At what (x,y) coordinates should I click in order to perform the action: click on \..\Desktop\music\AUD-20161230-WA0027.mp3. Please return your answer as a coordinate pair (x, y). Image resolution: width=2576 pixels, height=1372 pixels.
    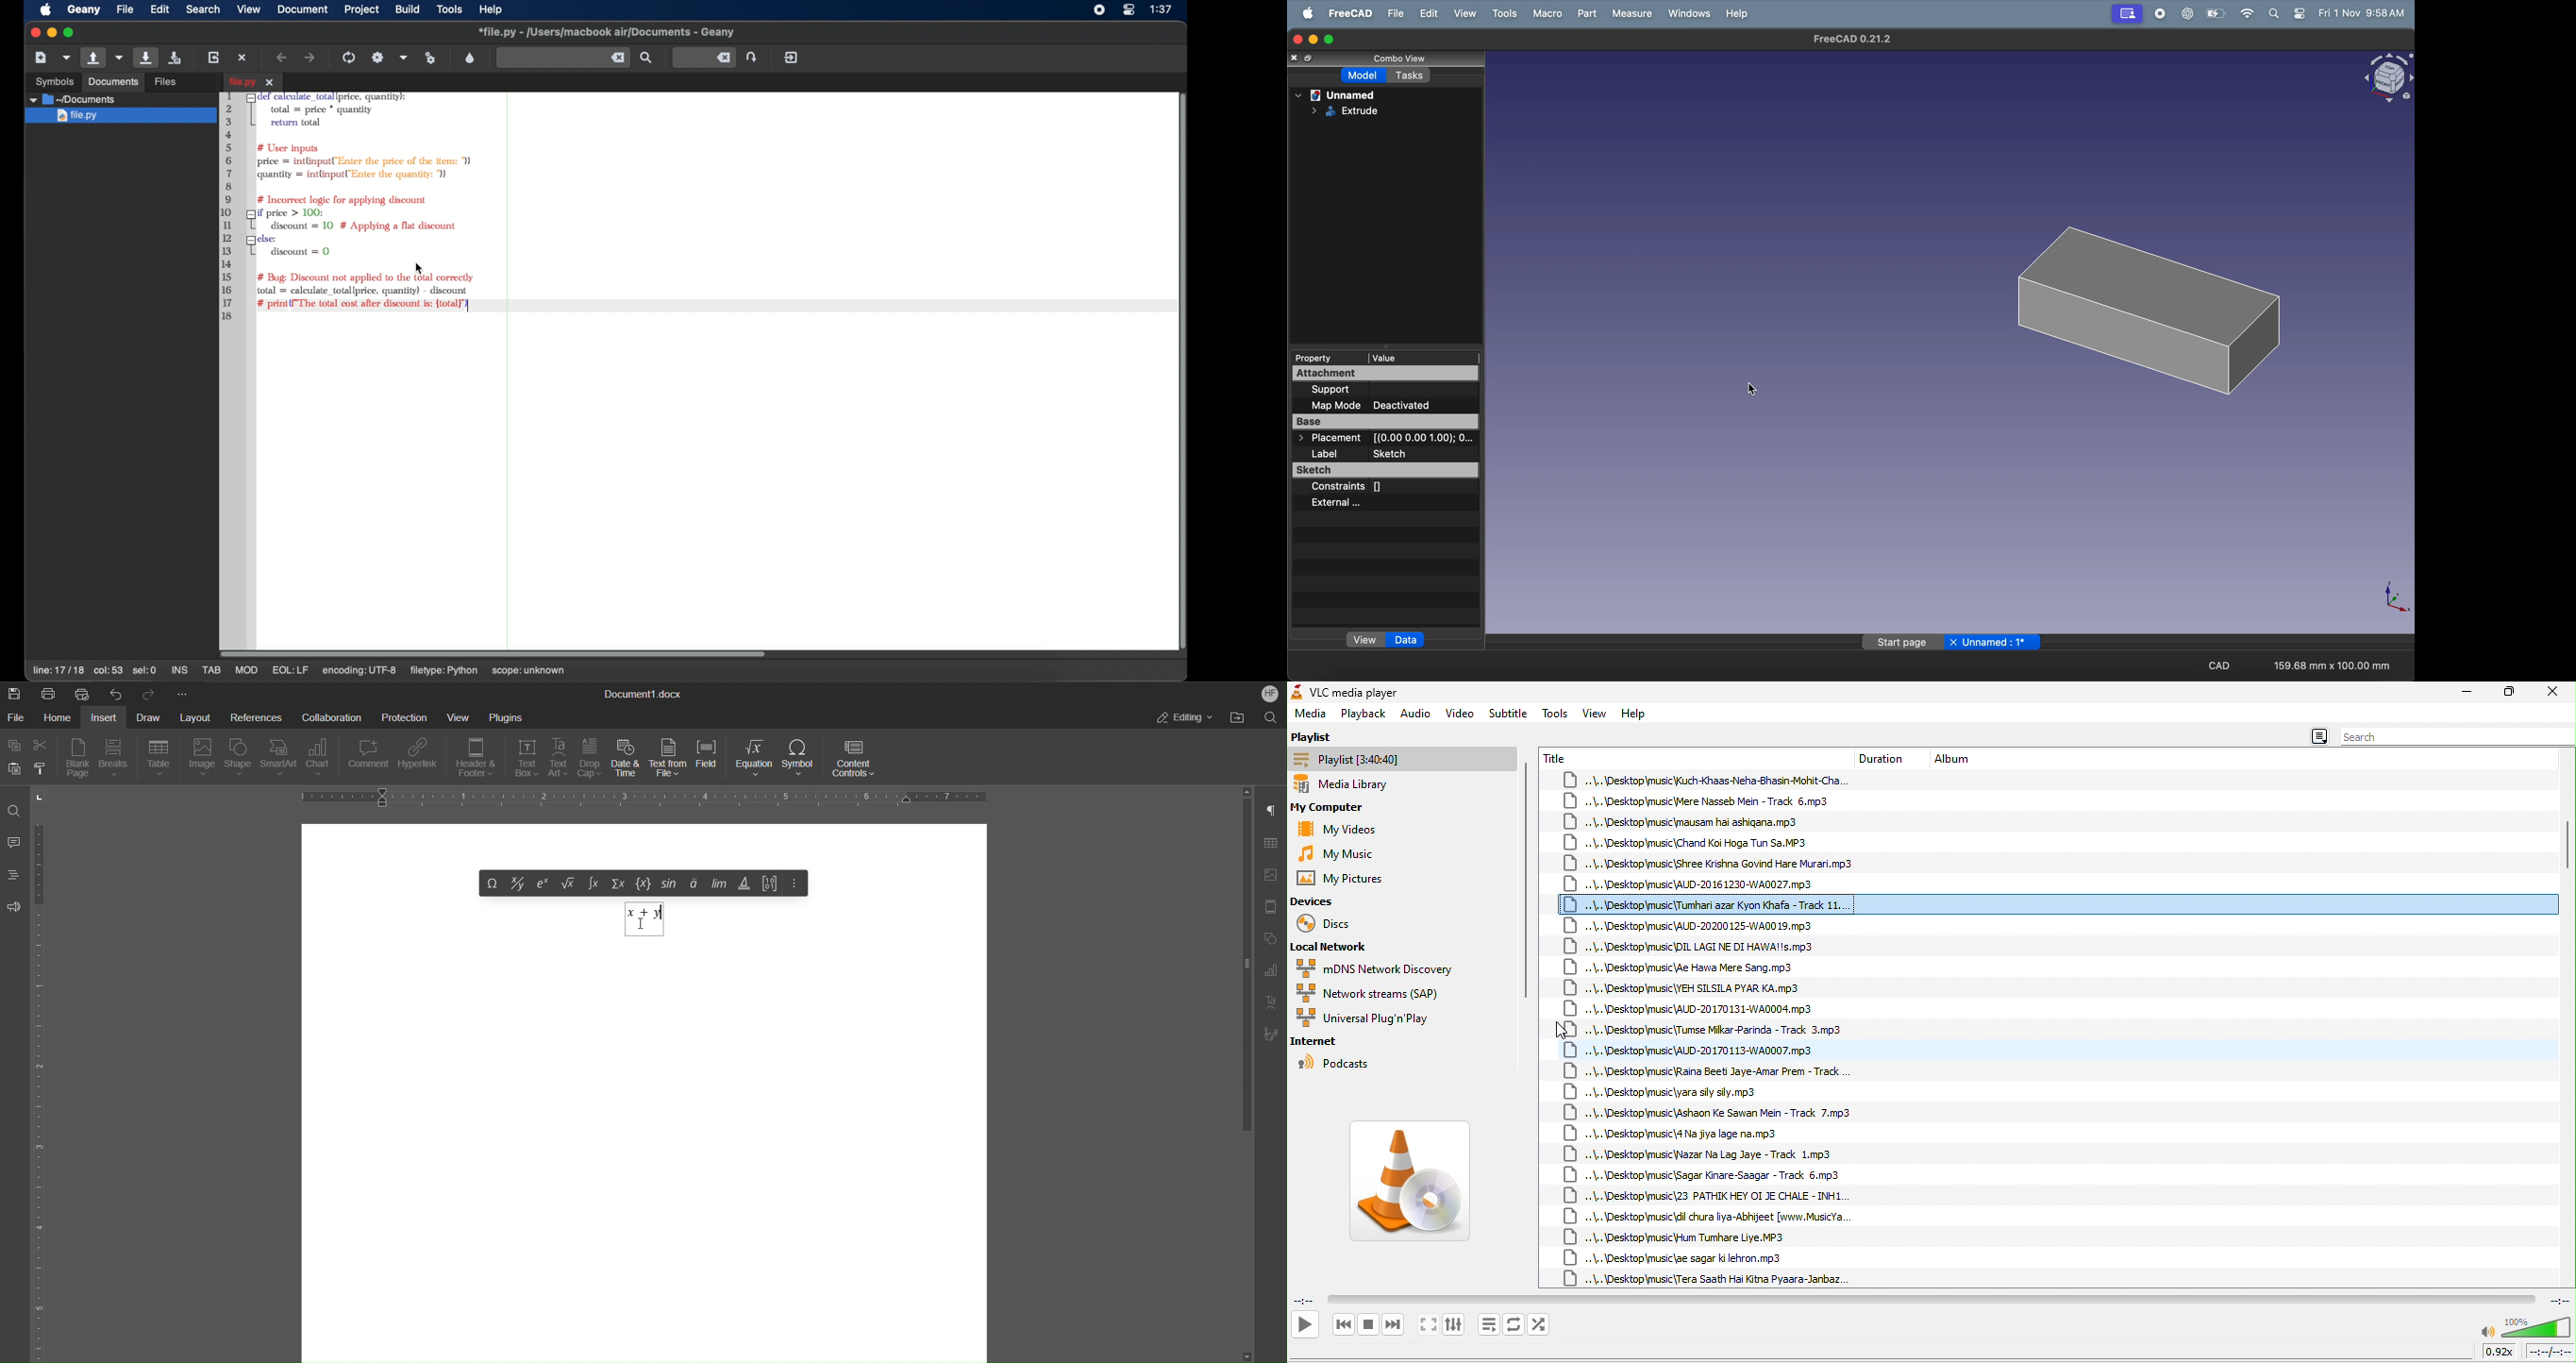
    Looking at the image, I should click on (1690, 883).